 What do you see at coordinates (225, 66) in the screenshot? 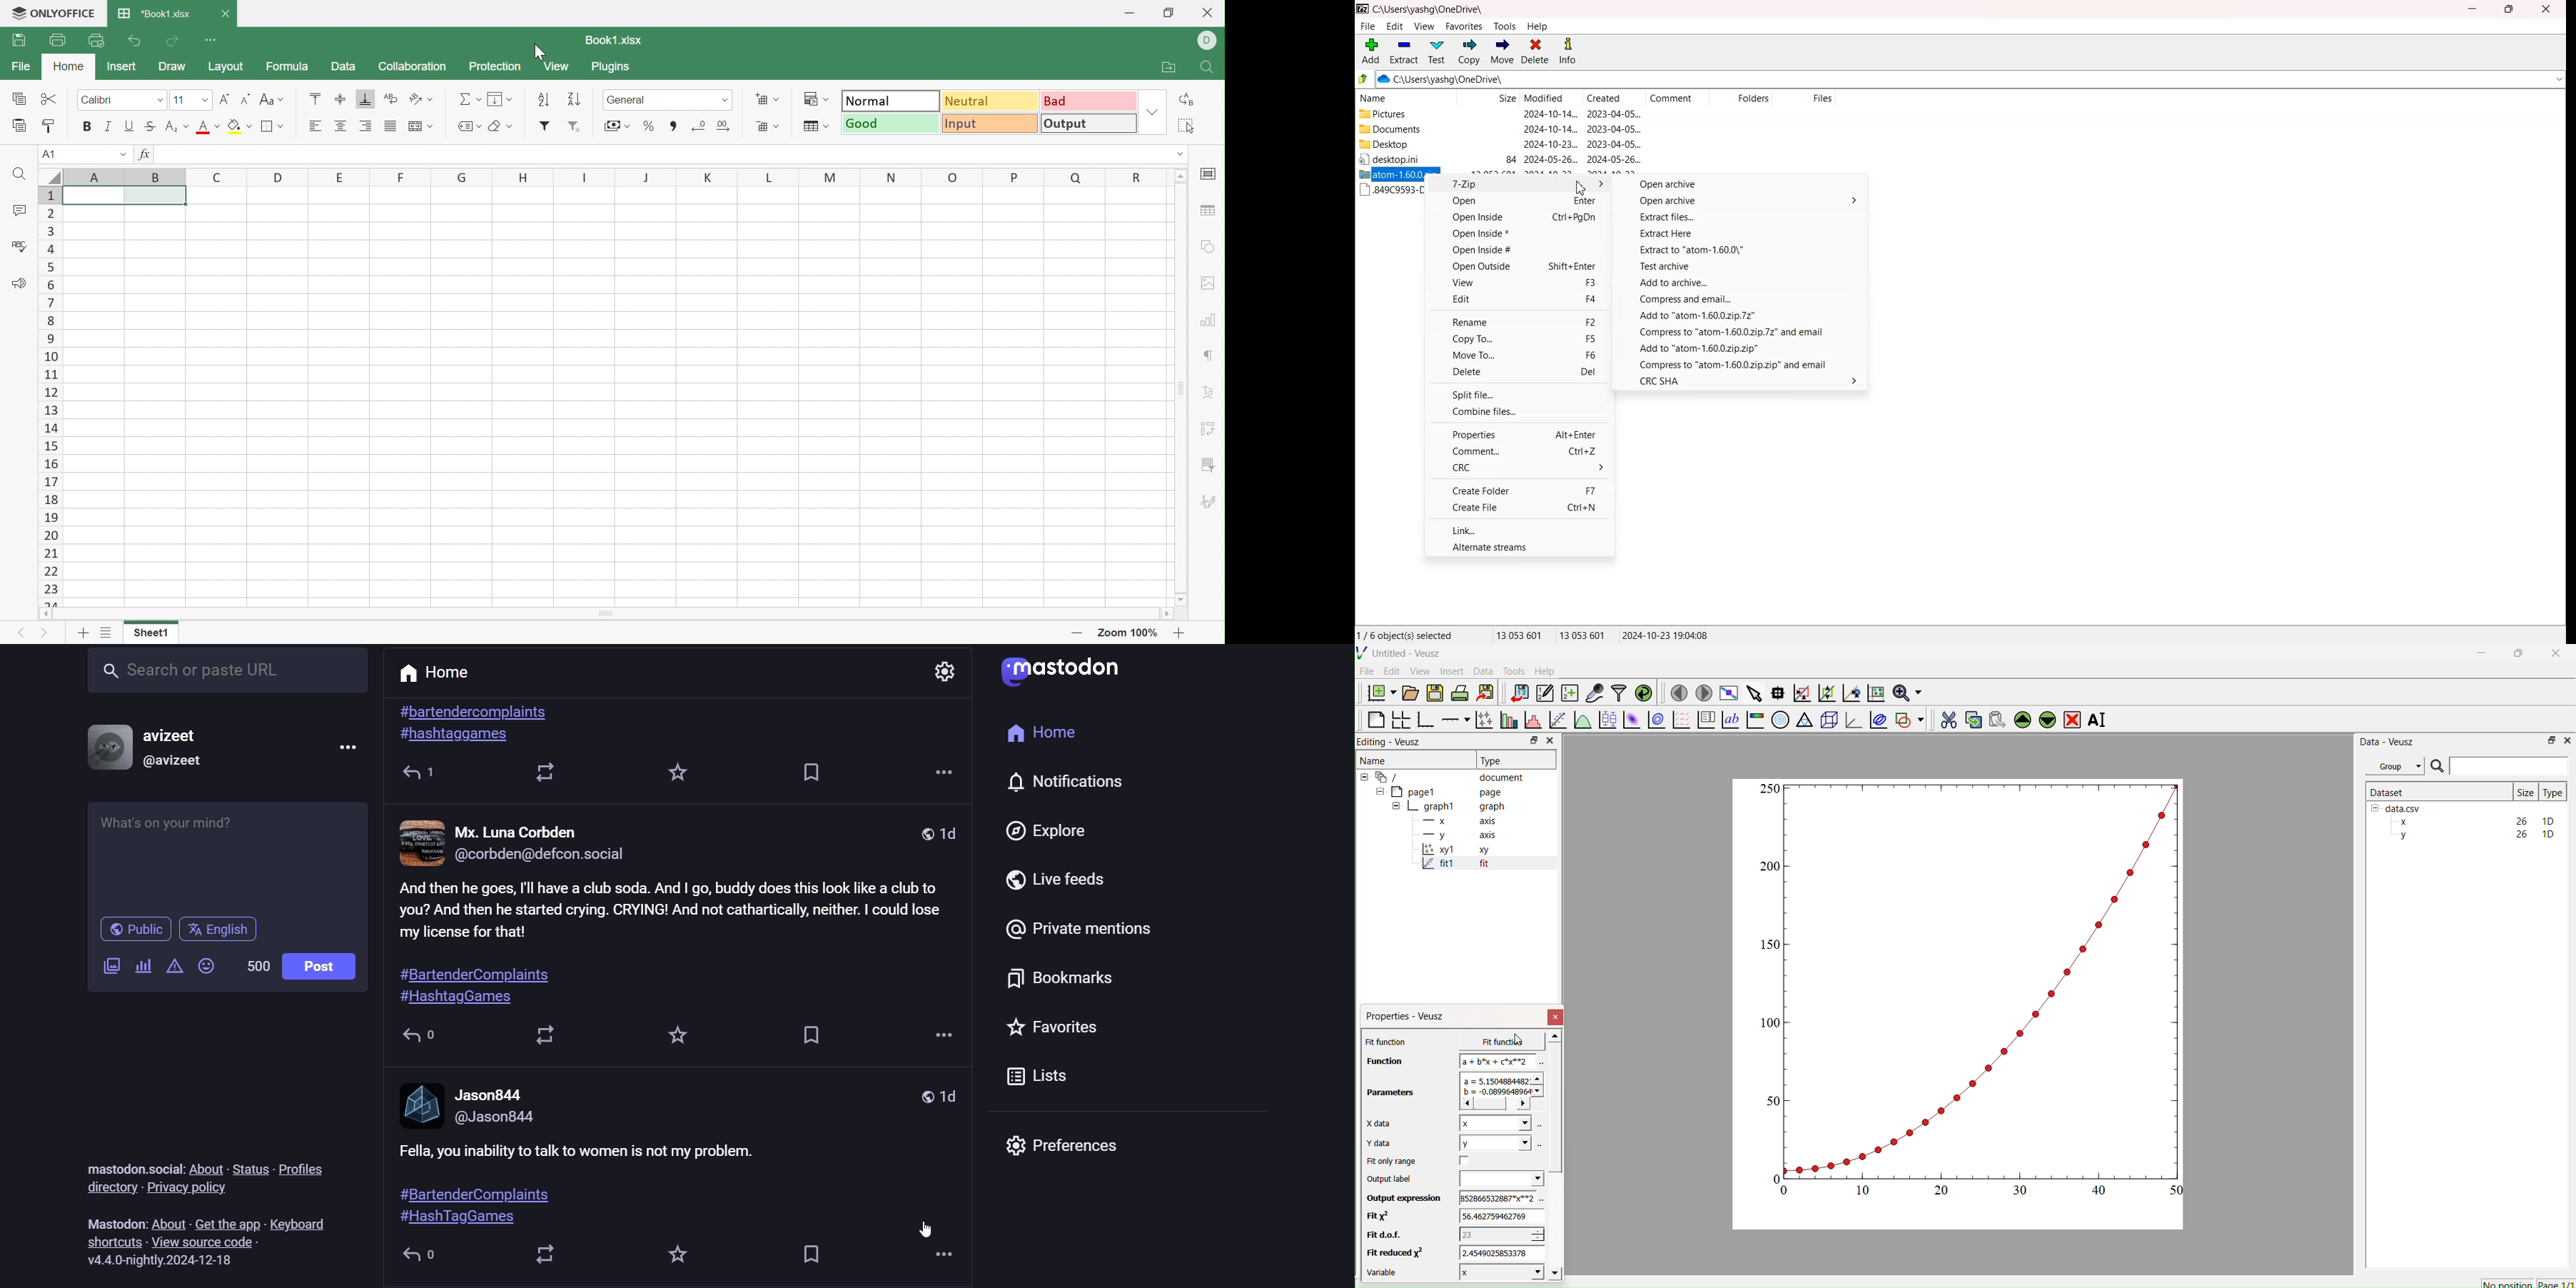
I see `Layout` at bounding box center [225, 66].